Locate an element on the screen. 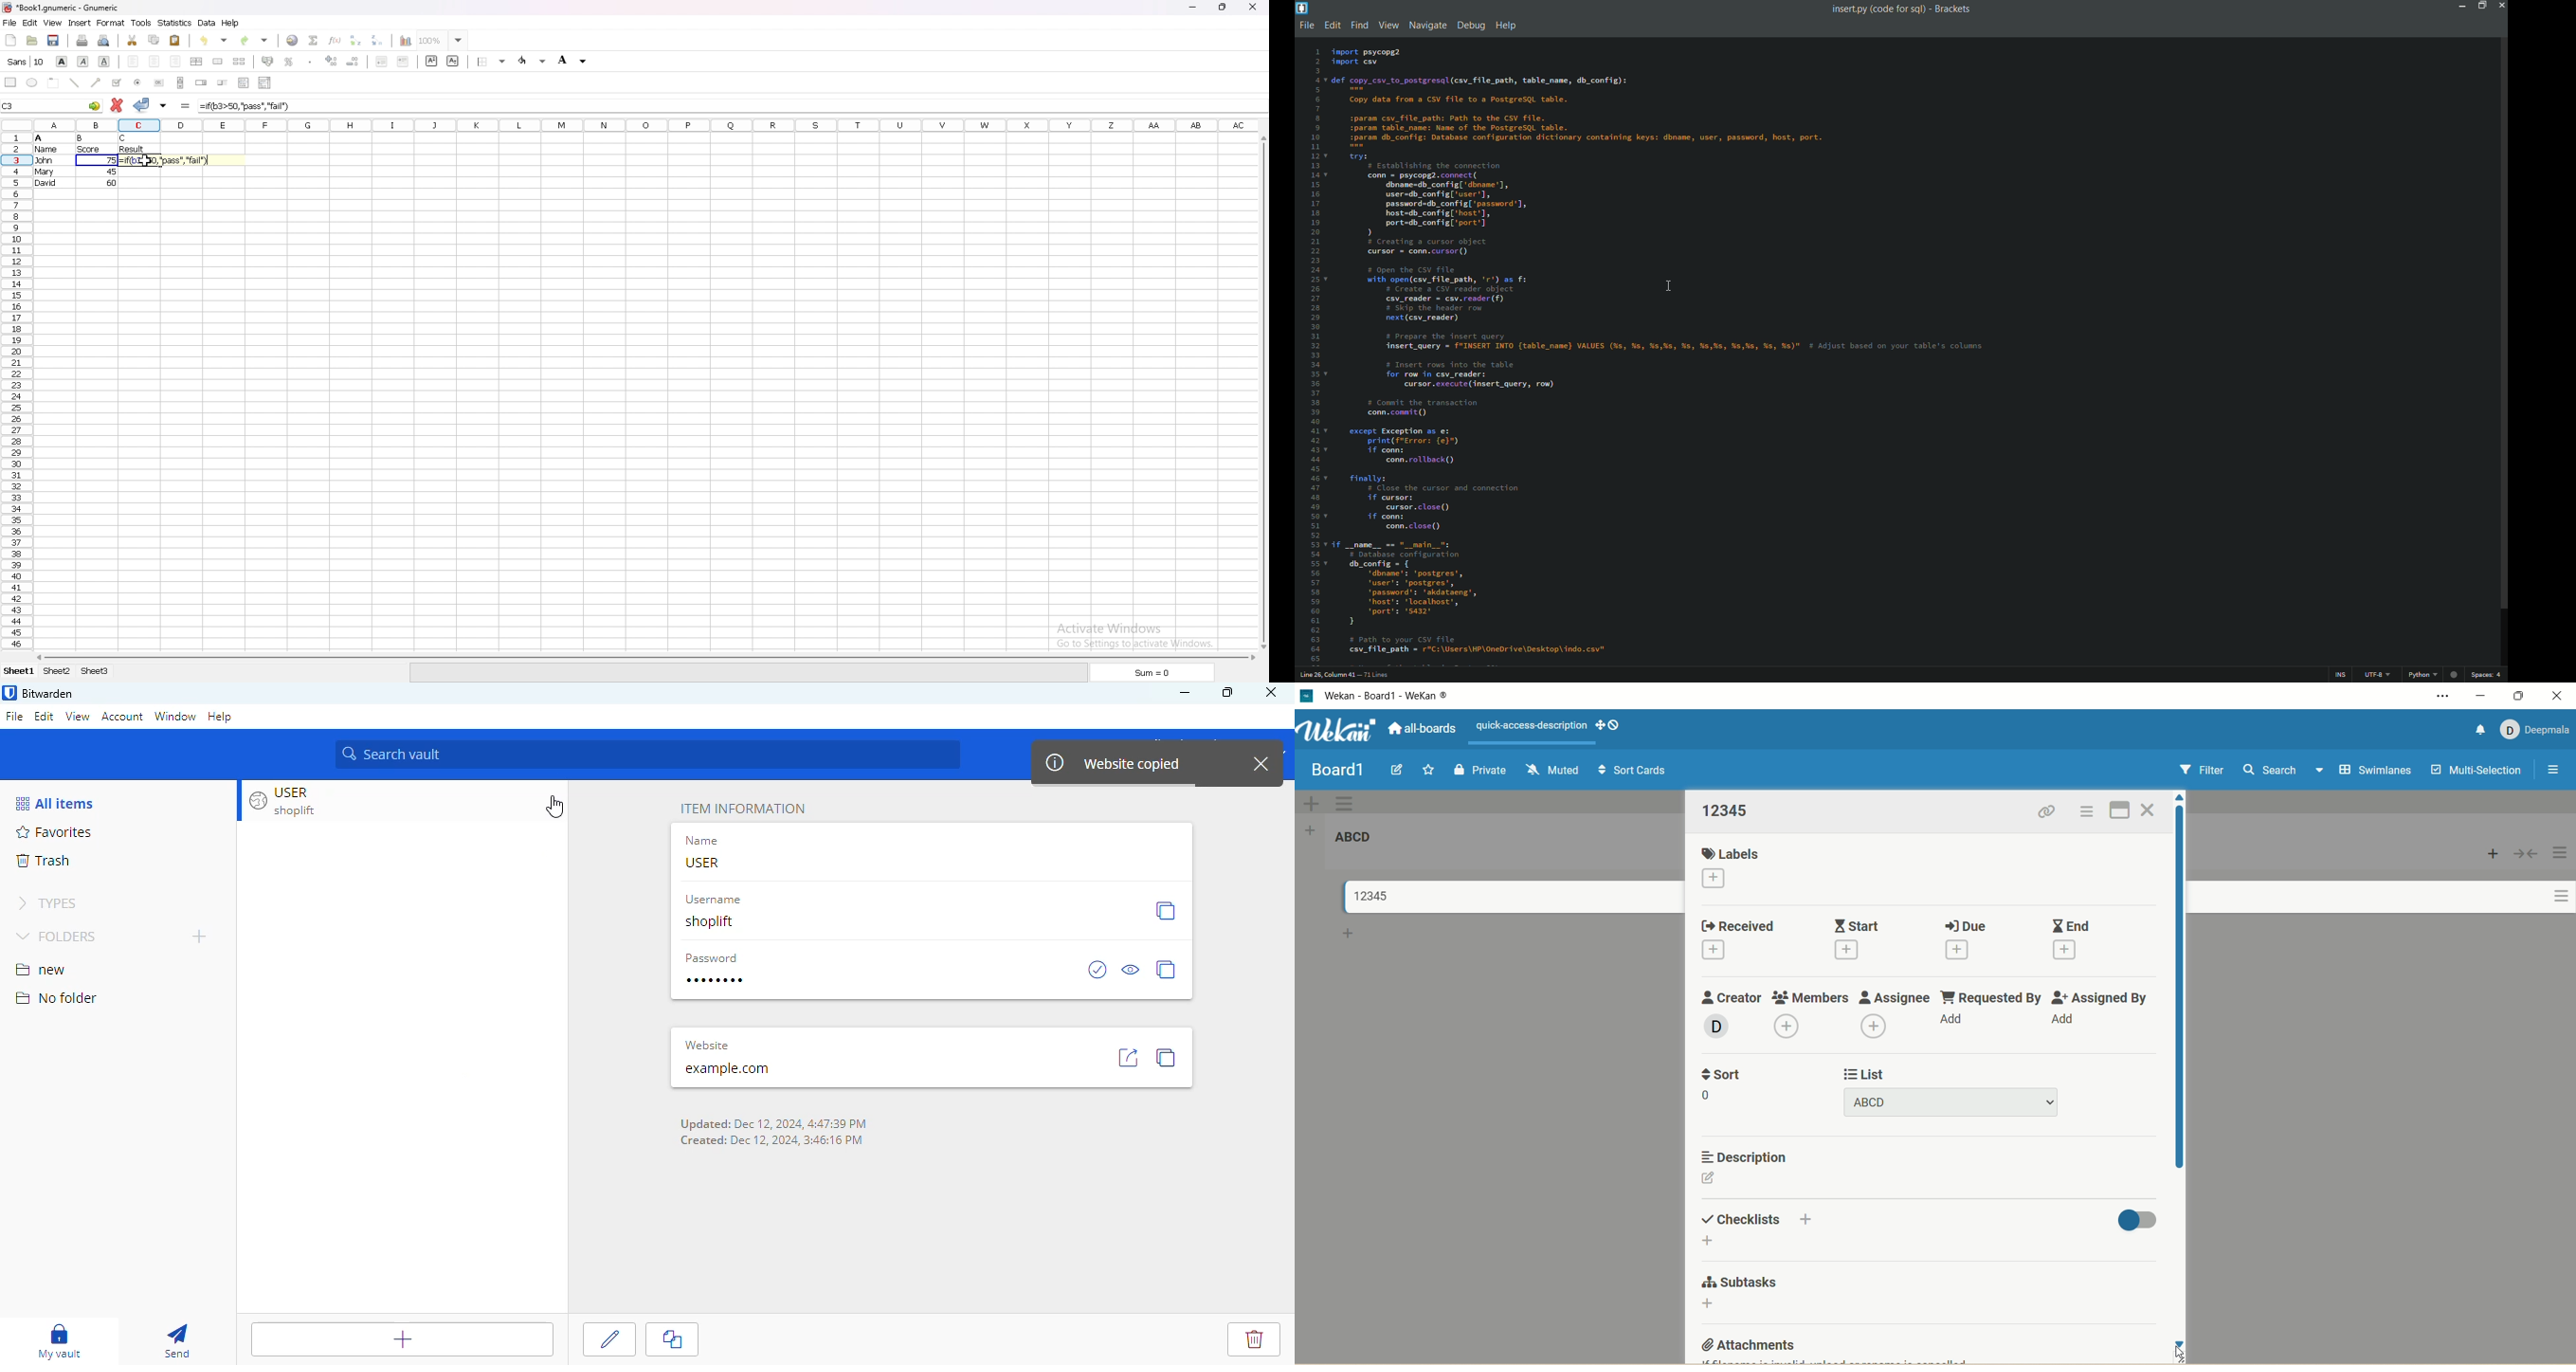 The height and width of the screenshot is (1372, 2576). sheet 2 is located at coordinates (55, 673).